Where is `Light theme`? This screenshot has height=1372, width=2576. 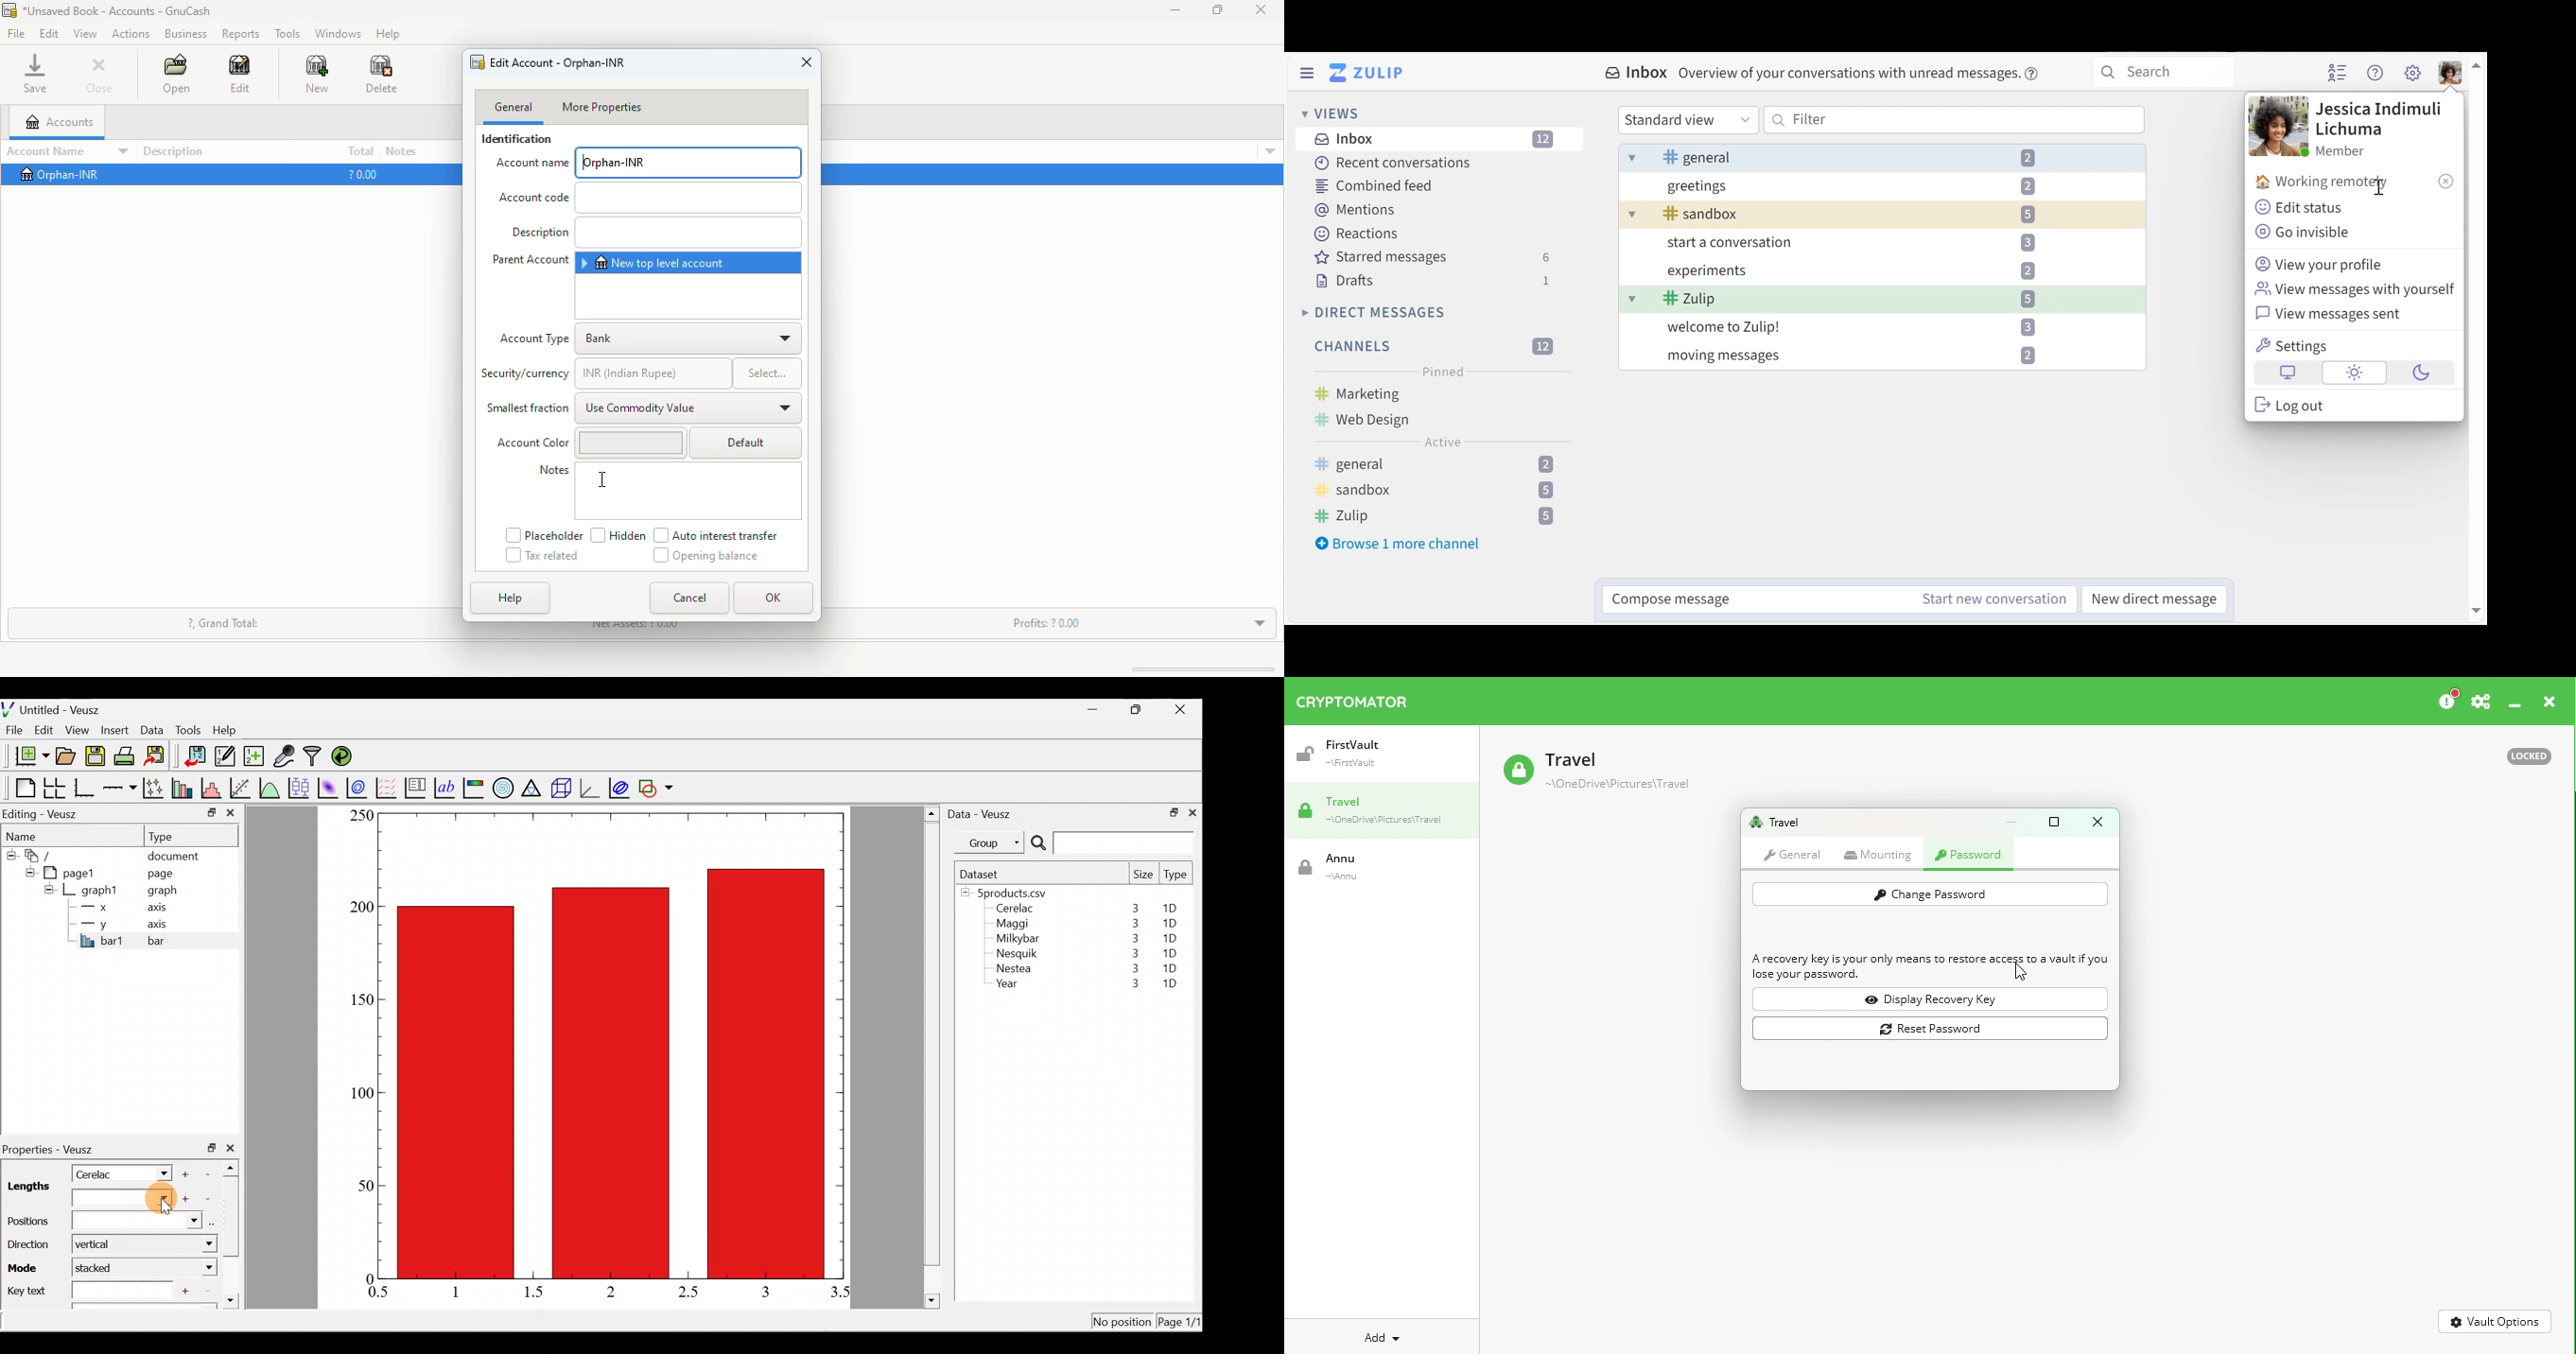 Light theme is located at coordinates (2355, 373).